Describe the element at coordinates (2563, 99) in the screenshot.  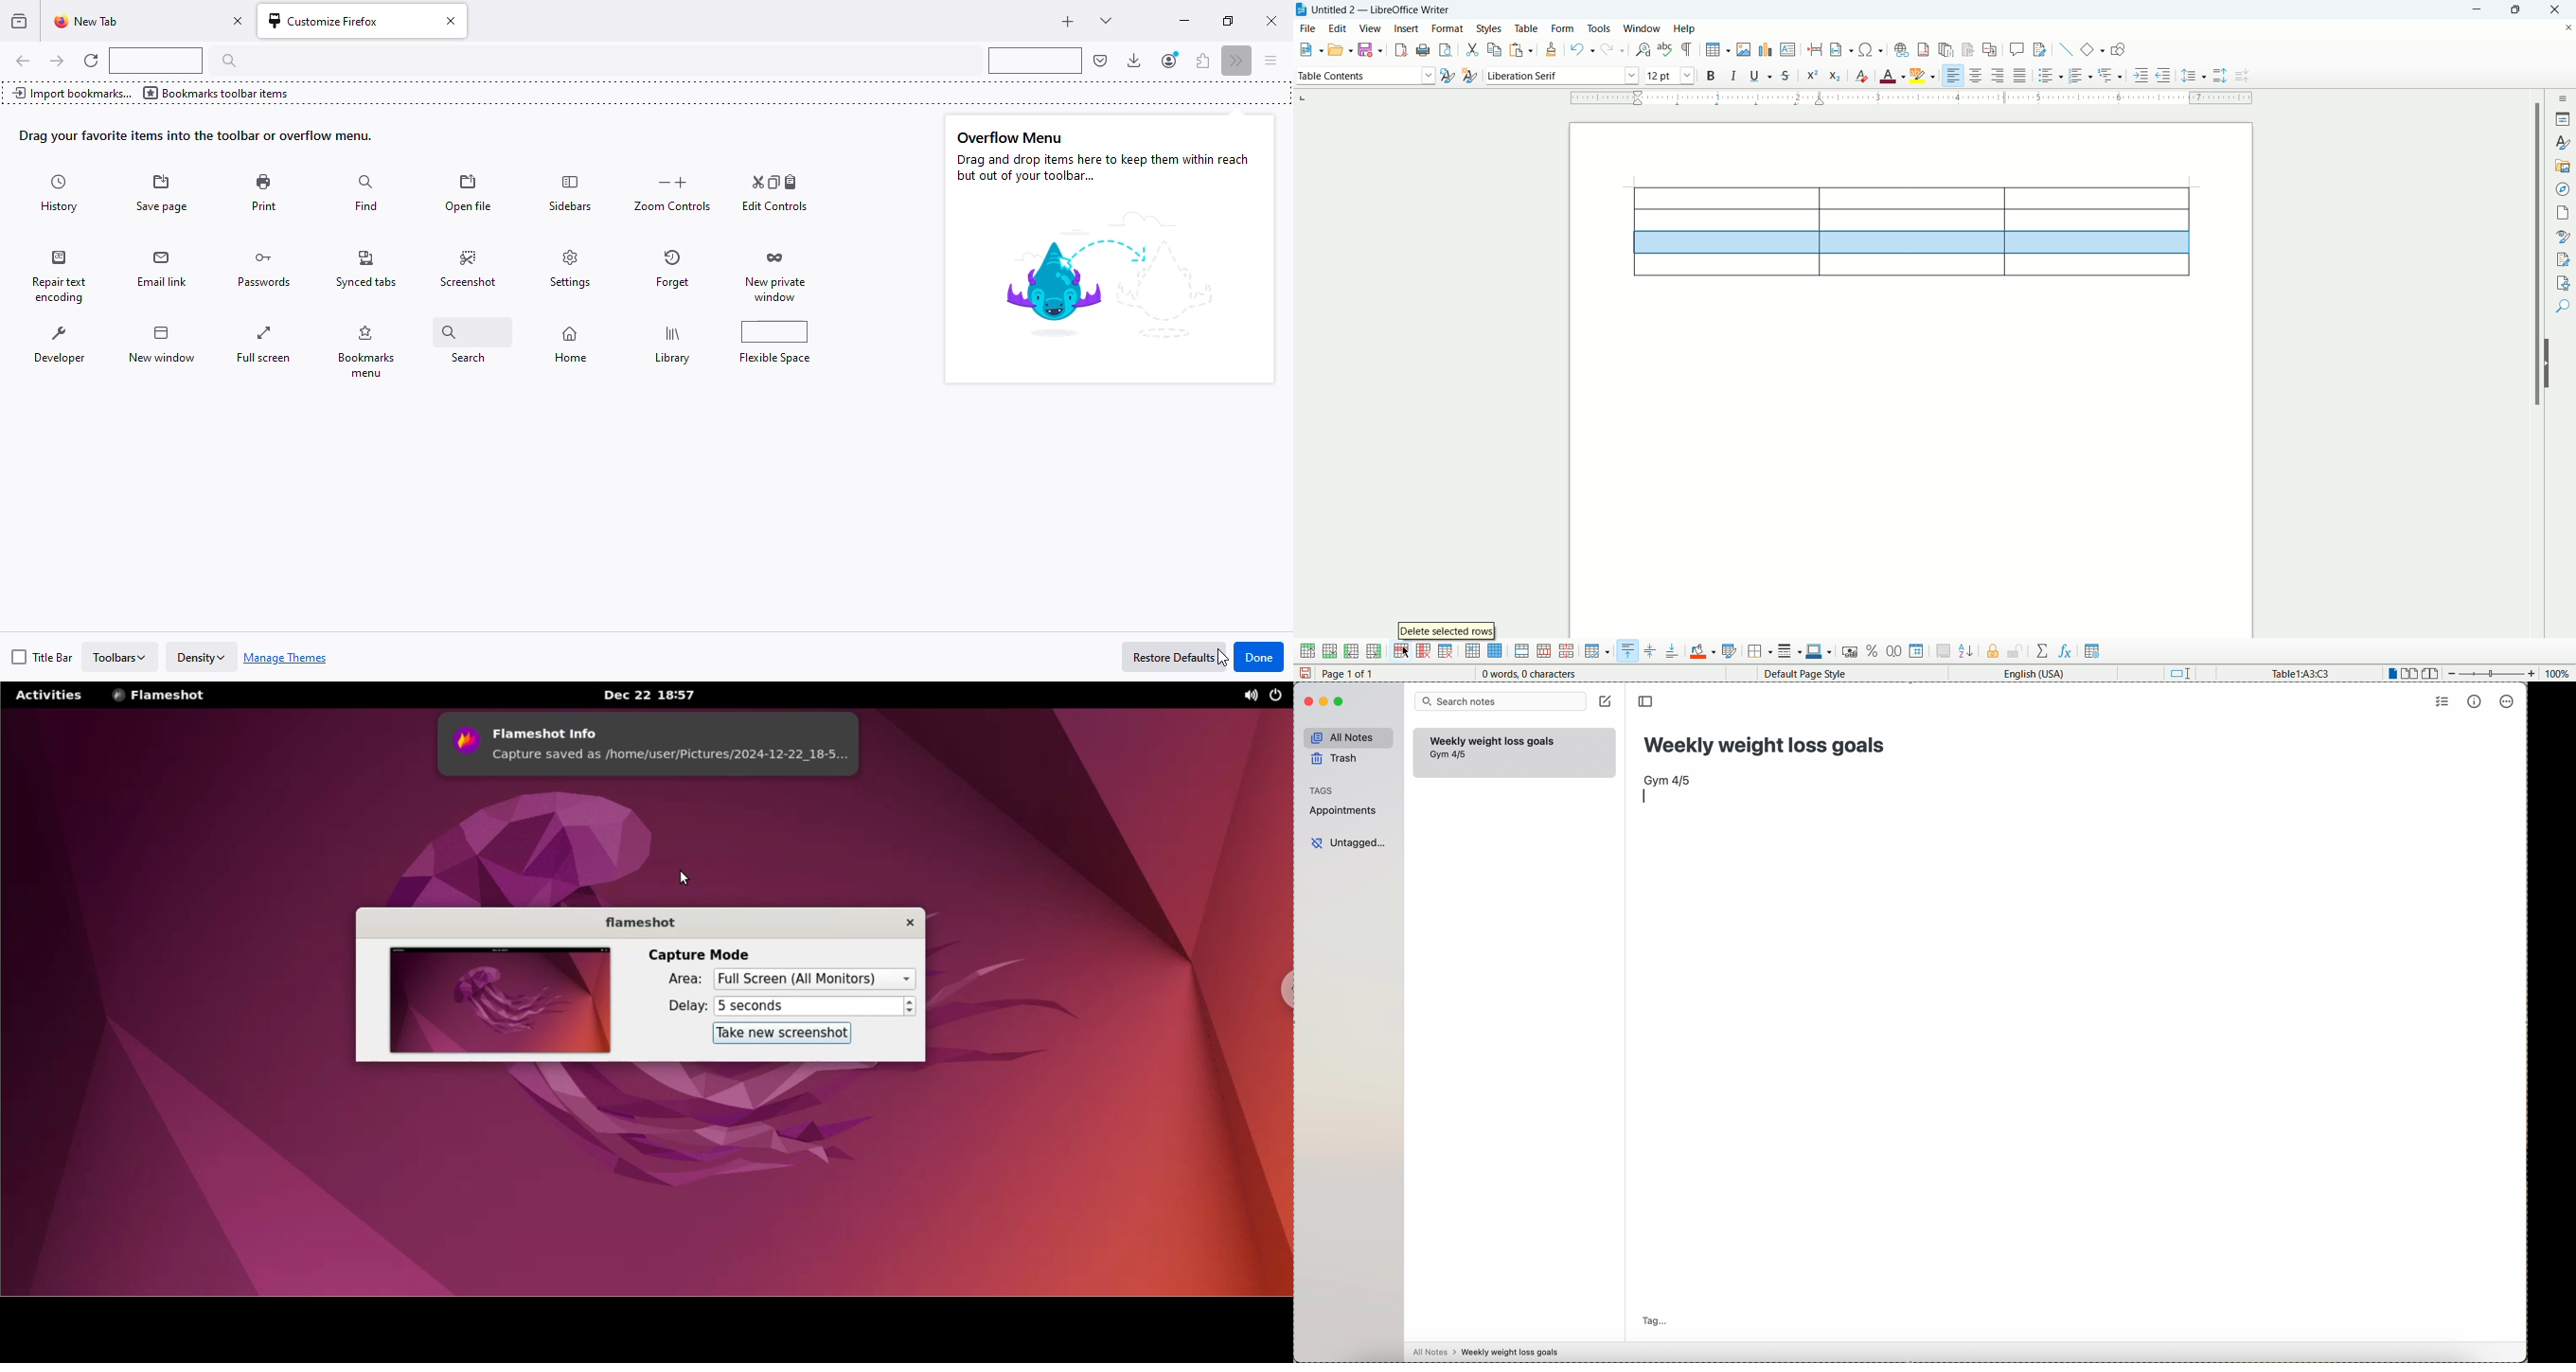
I see `sidebar` at that location.